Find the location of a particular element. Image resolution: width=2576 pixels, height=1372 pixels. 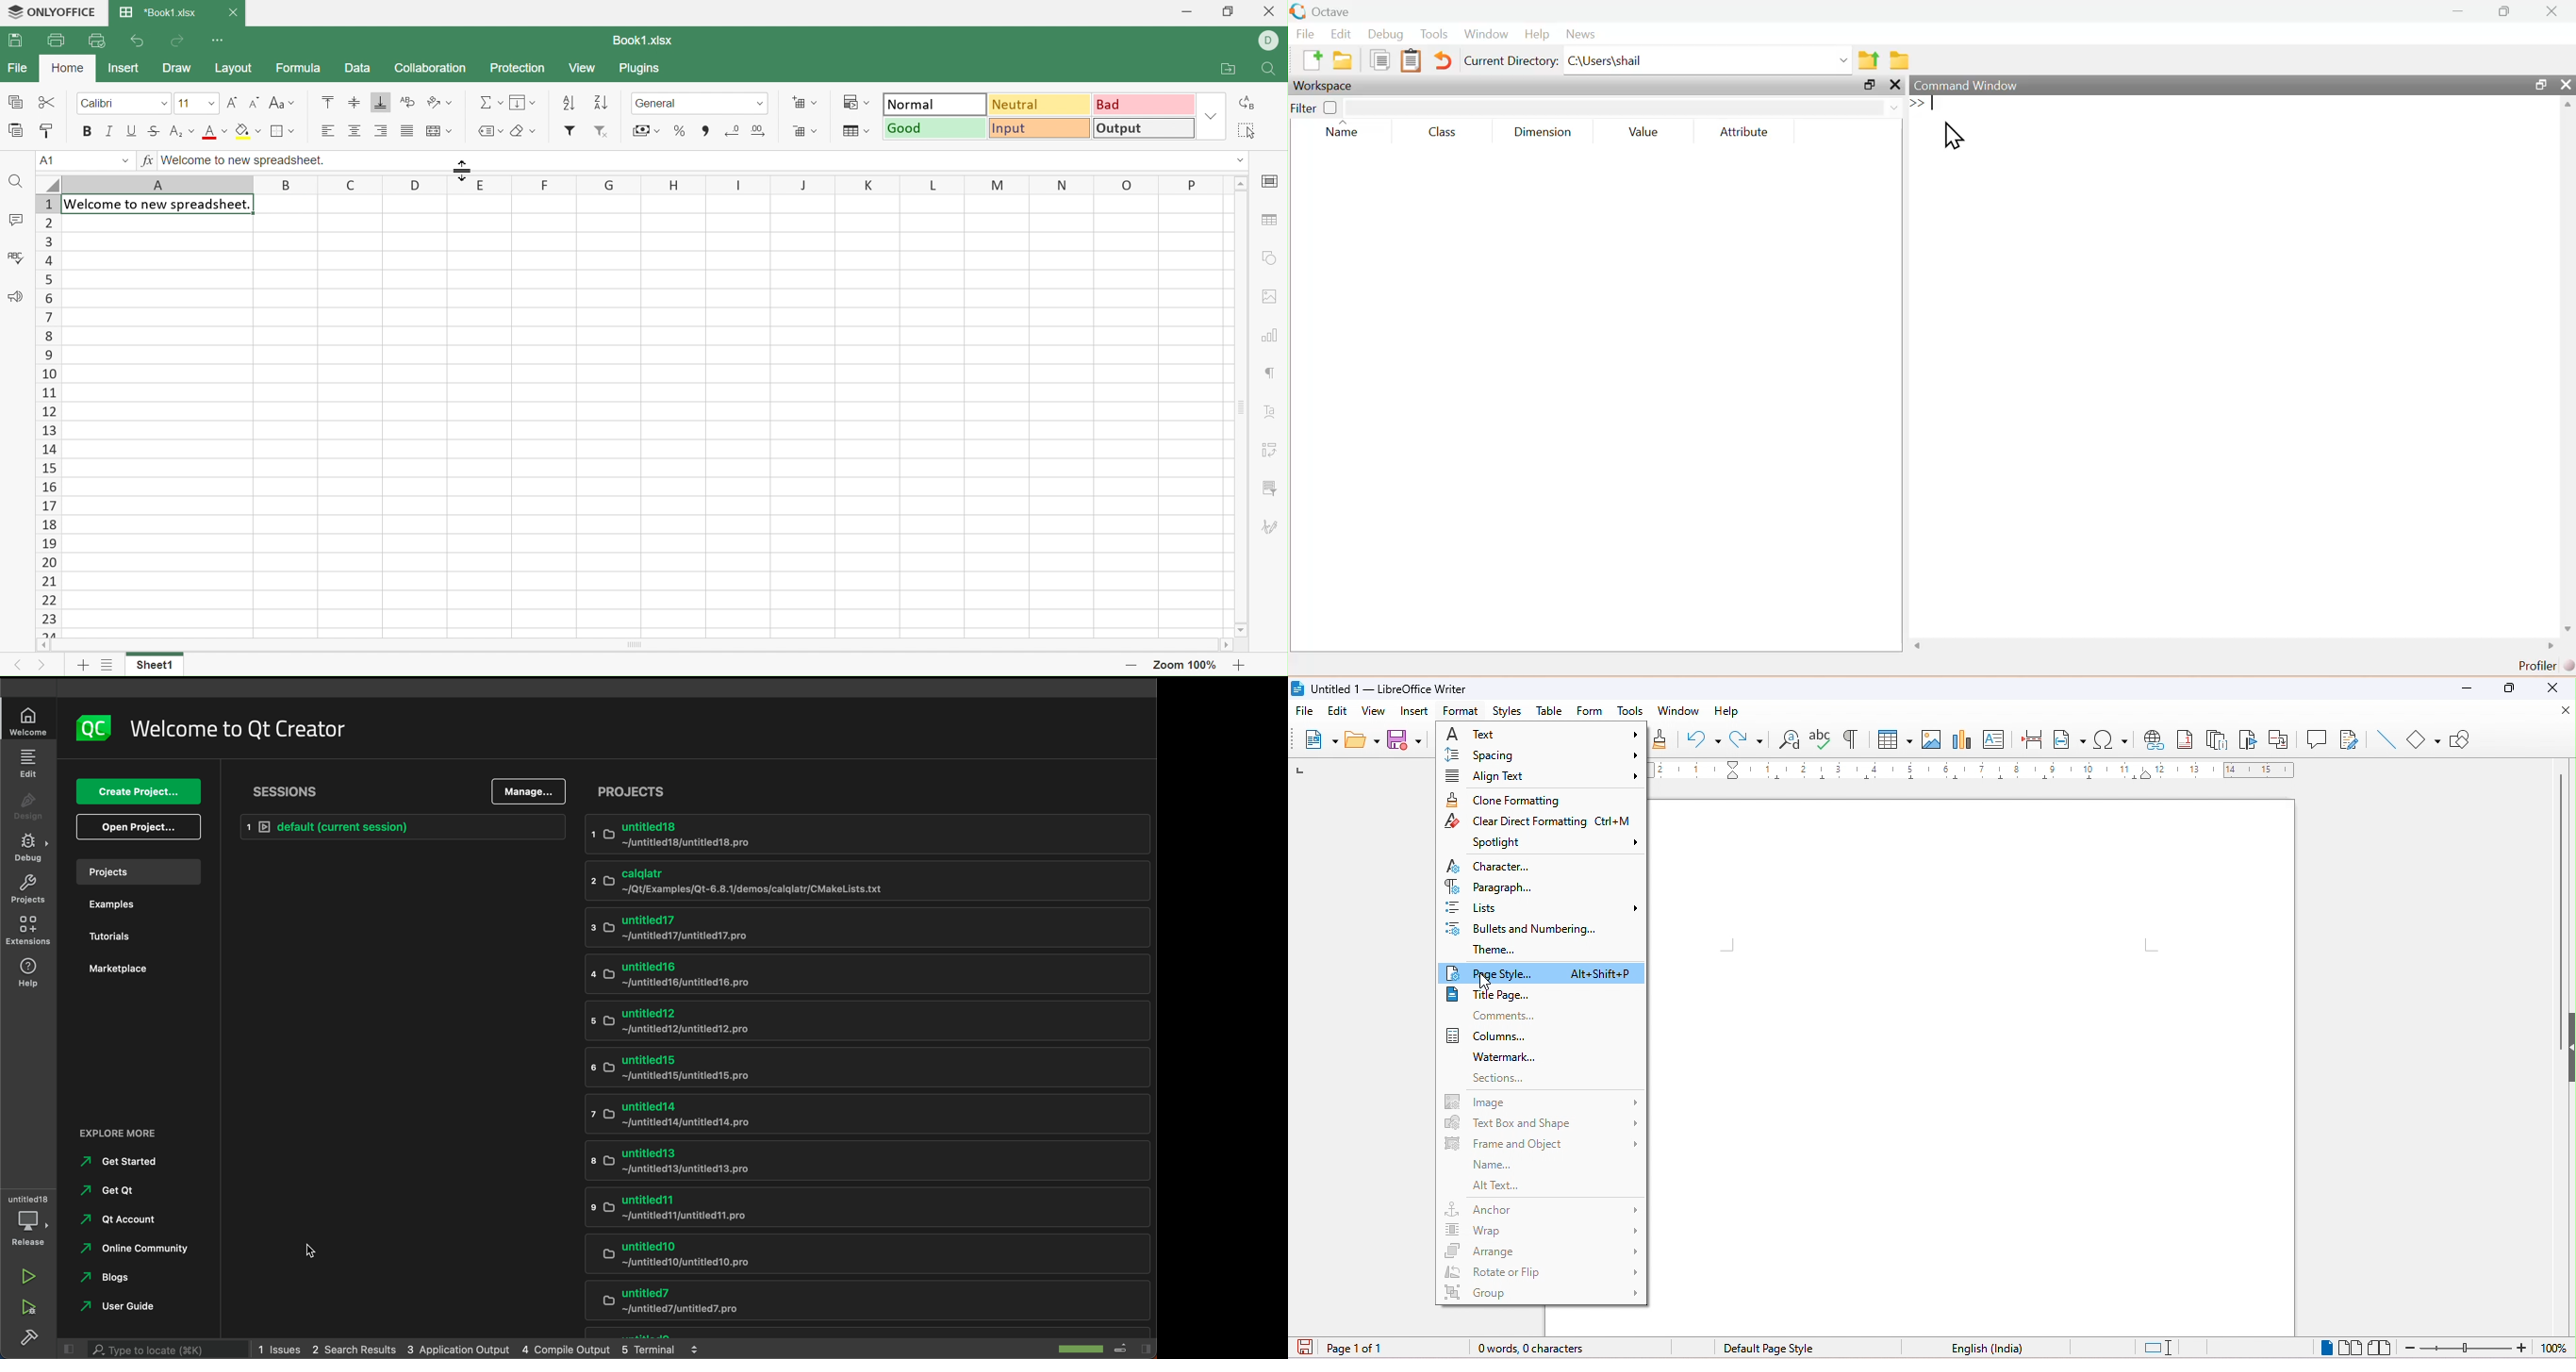

Plugins is located at coordinates (643, 69).